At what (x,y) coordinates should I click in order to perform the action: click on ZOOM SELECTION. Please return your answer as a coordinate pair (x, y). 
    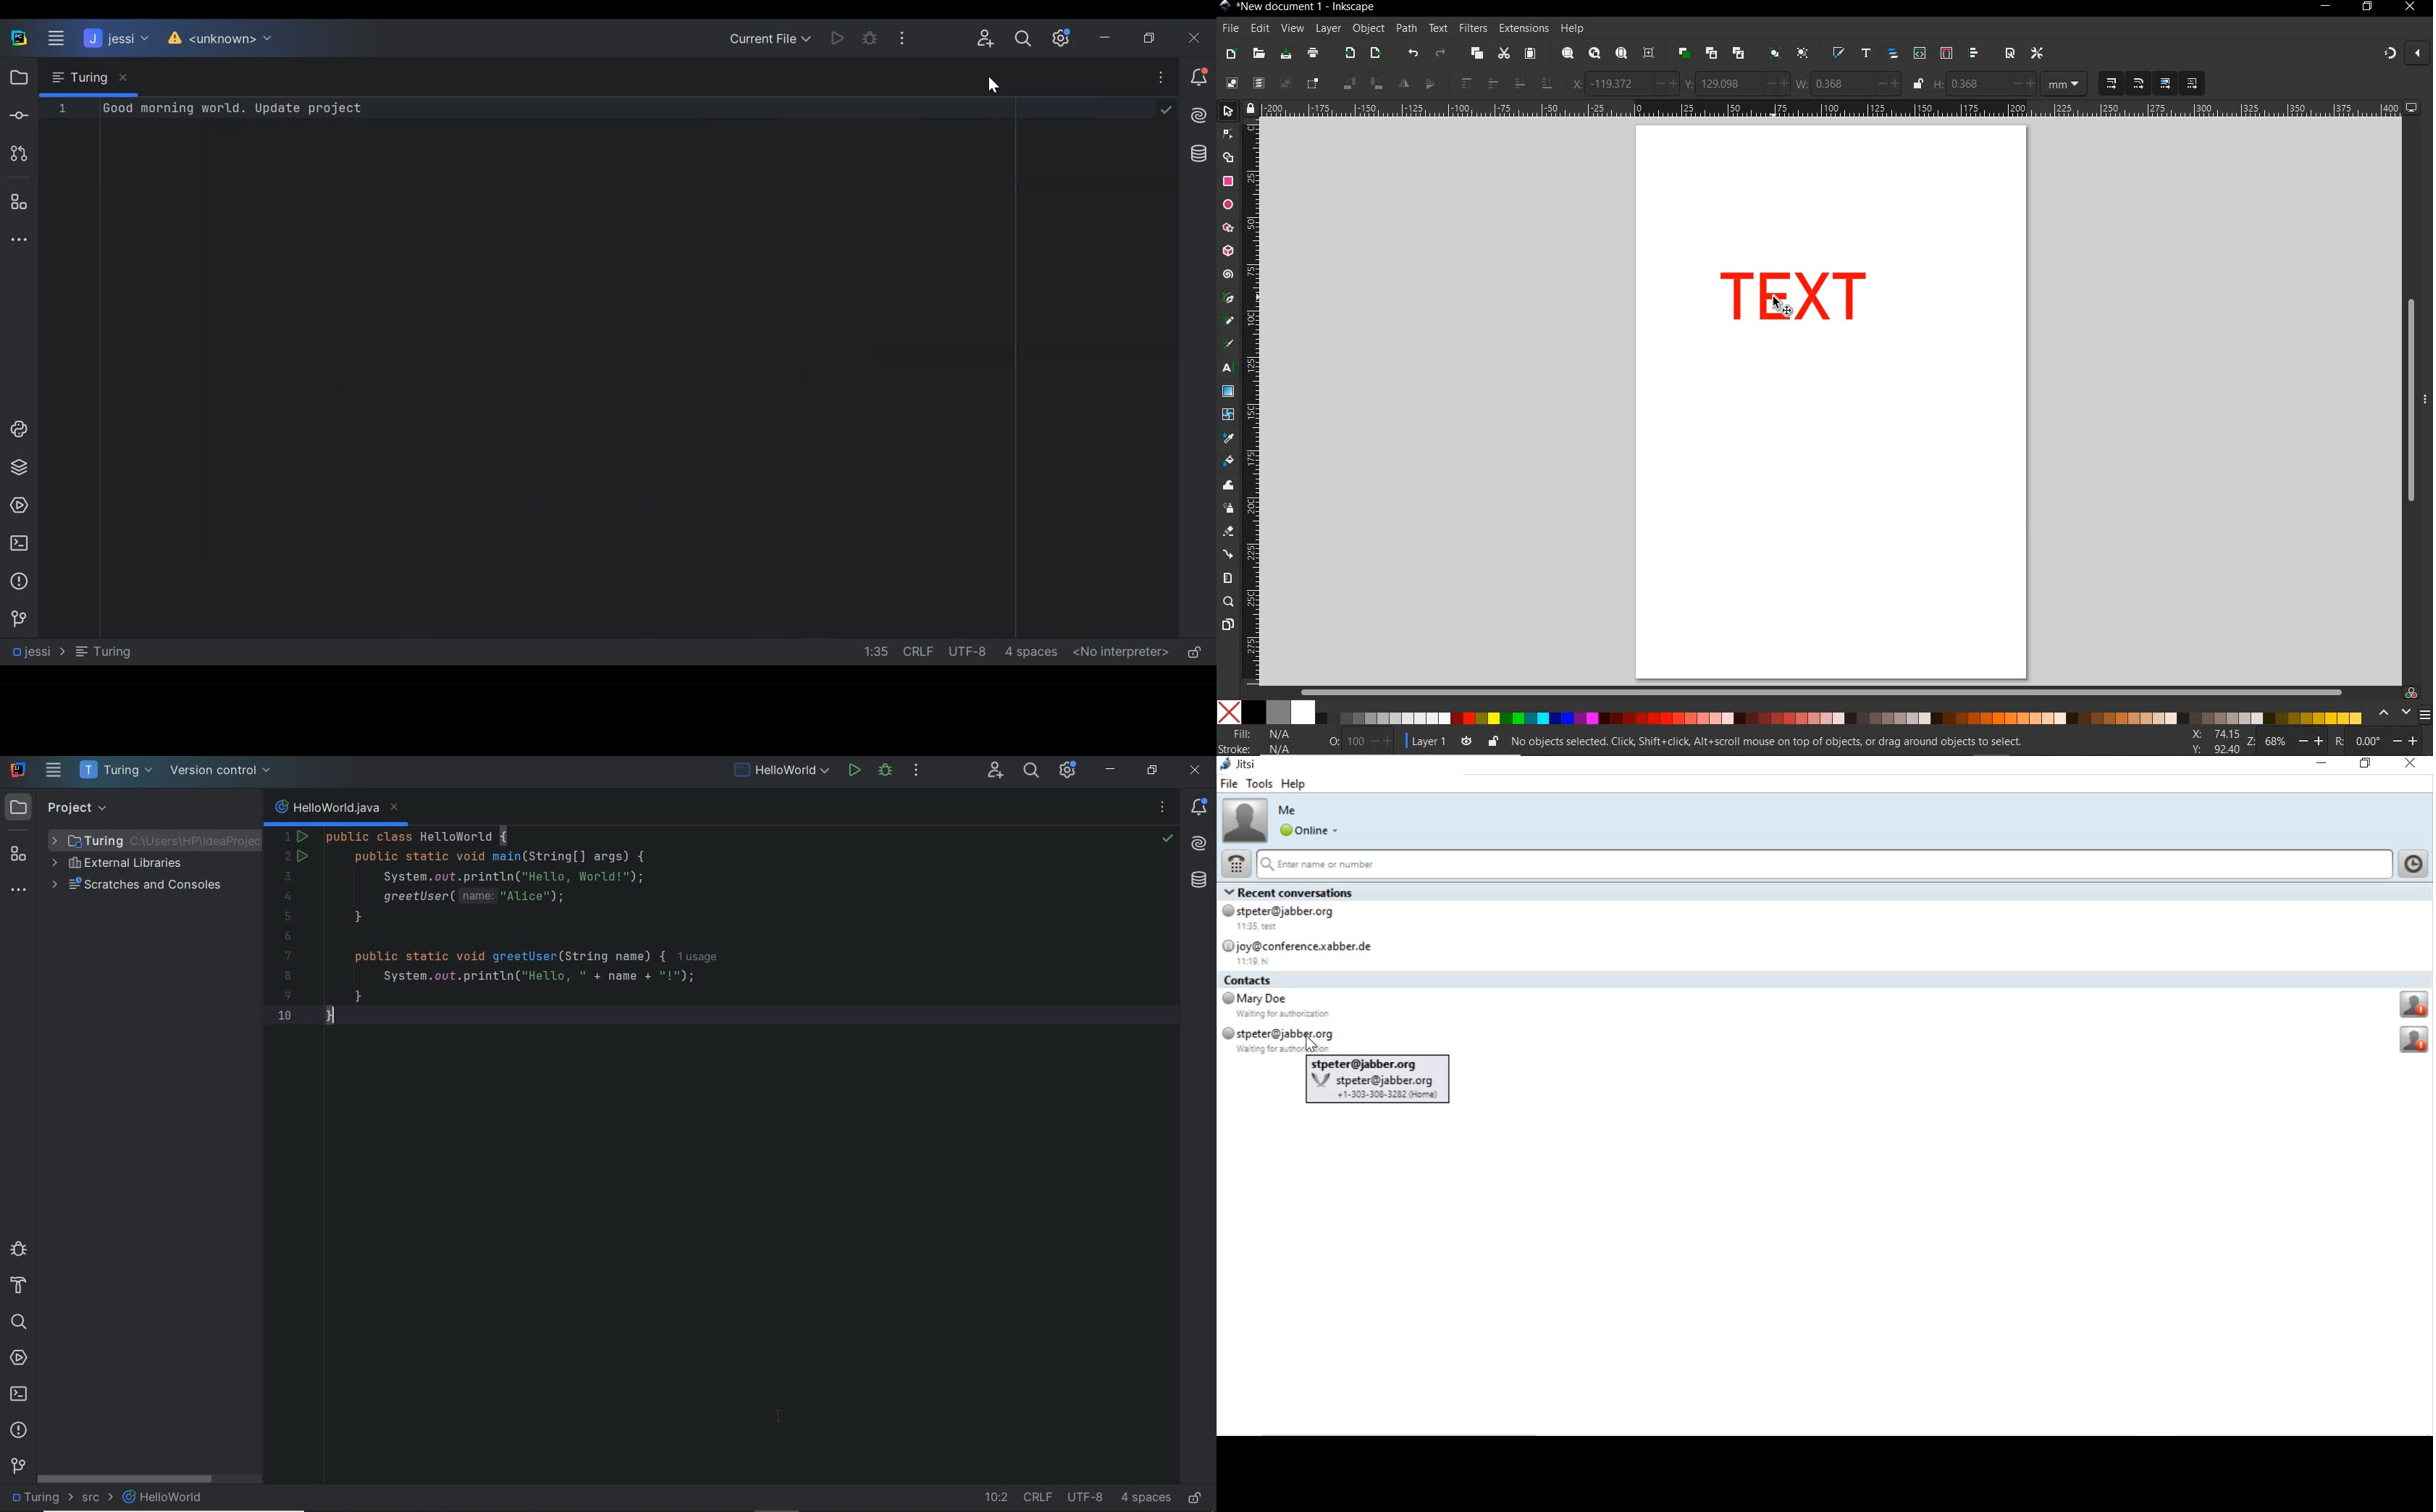
    Looking at the image, I should click on (1566, 54).